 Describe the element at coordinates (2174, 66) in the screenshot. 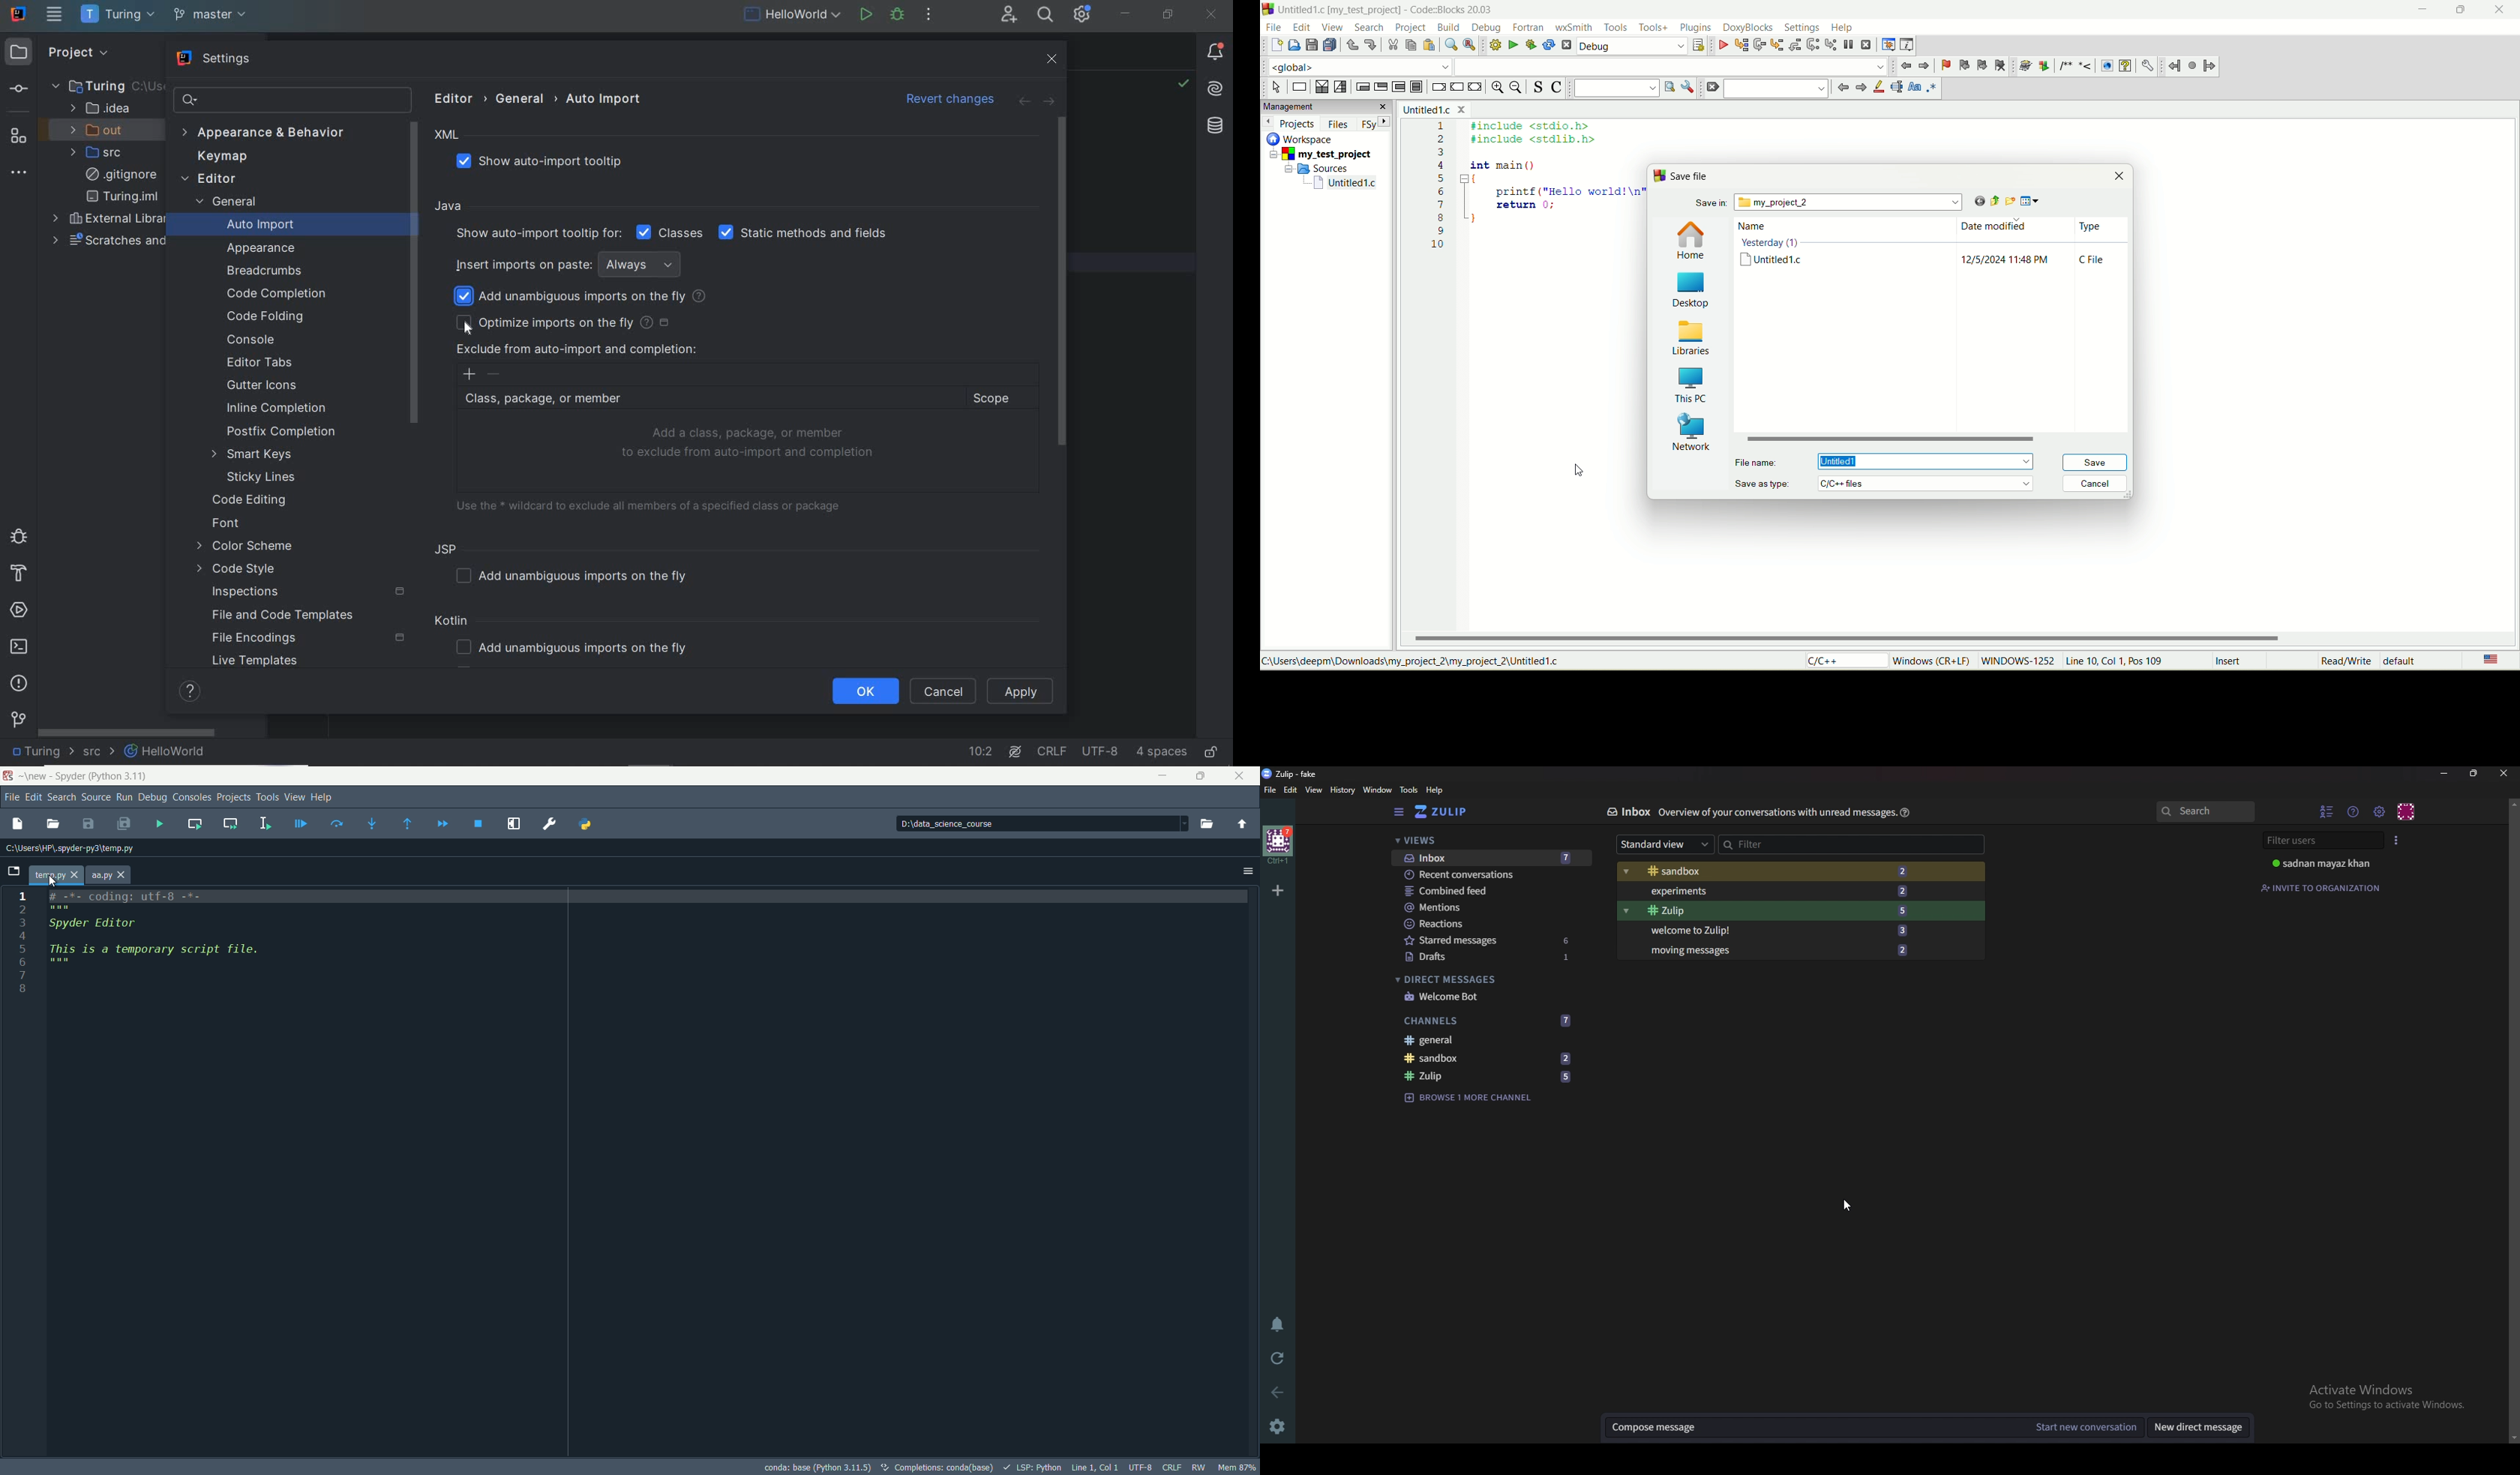

I see `jump back` at that location.